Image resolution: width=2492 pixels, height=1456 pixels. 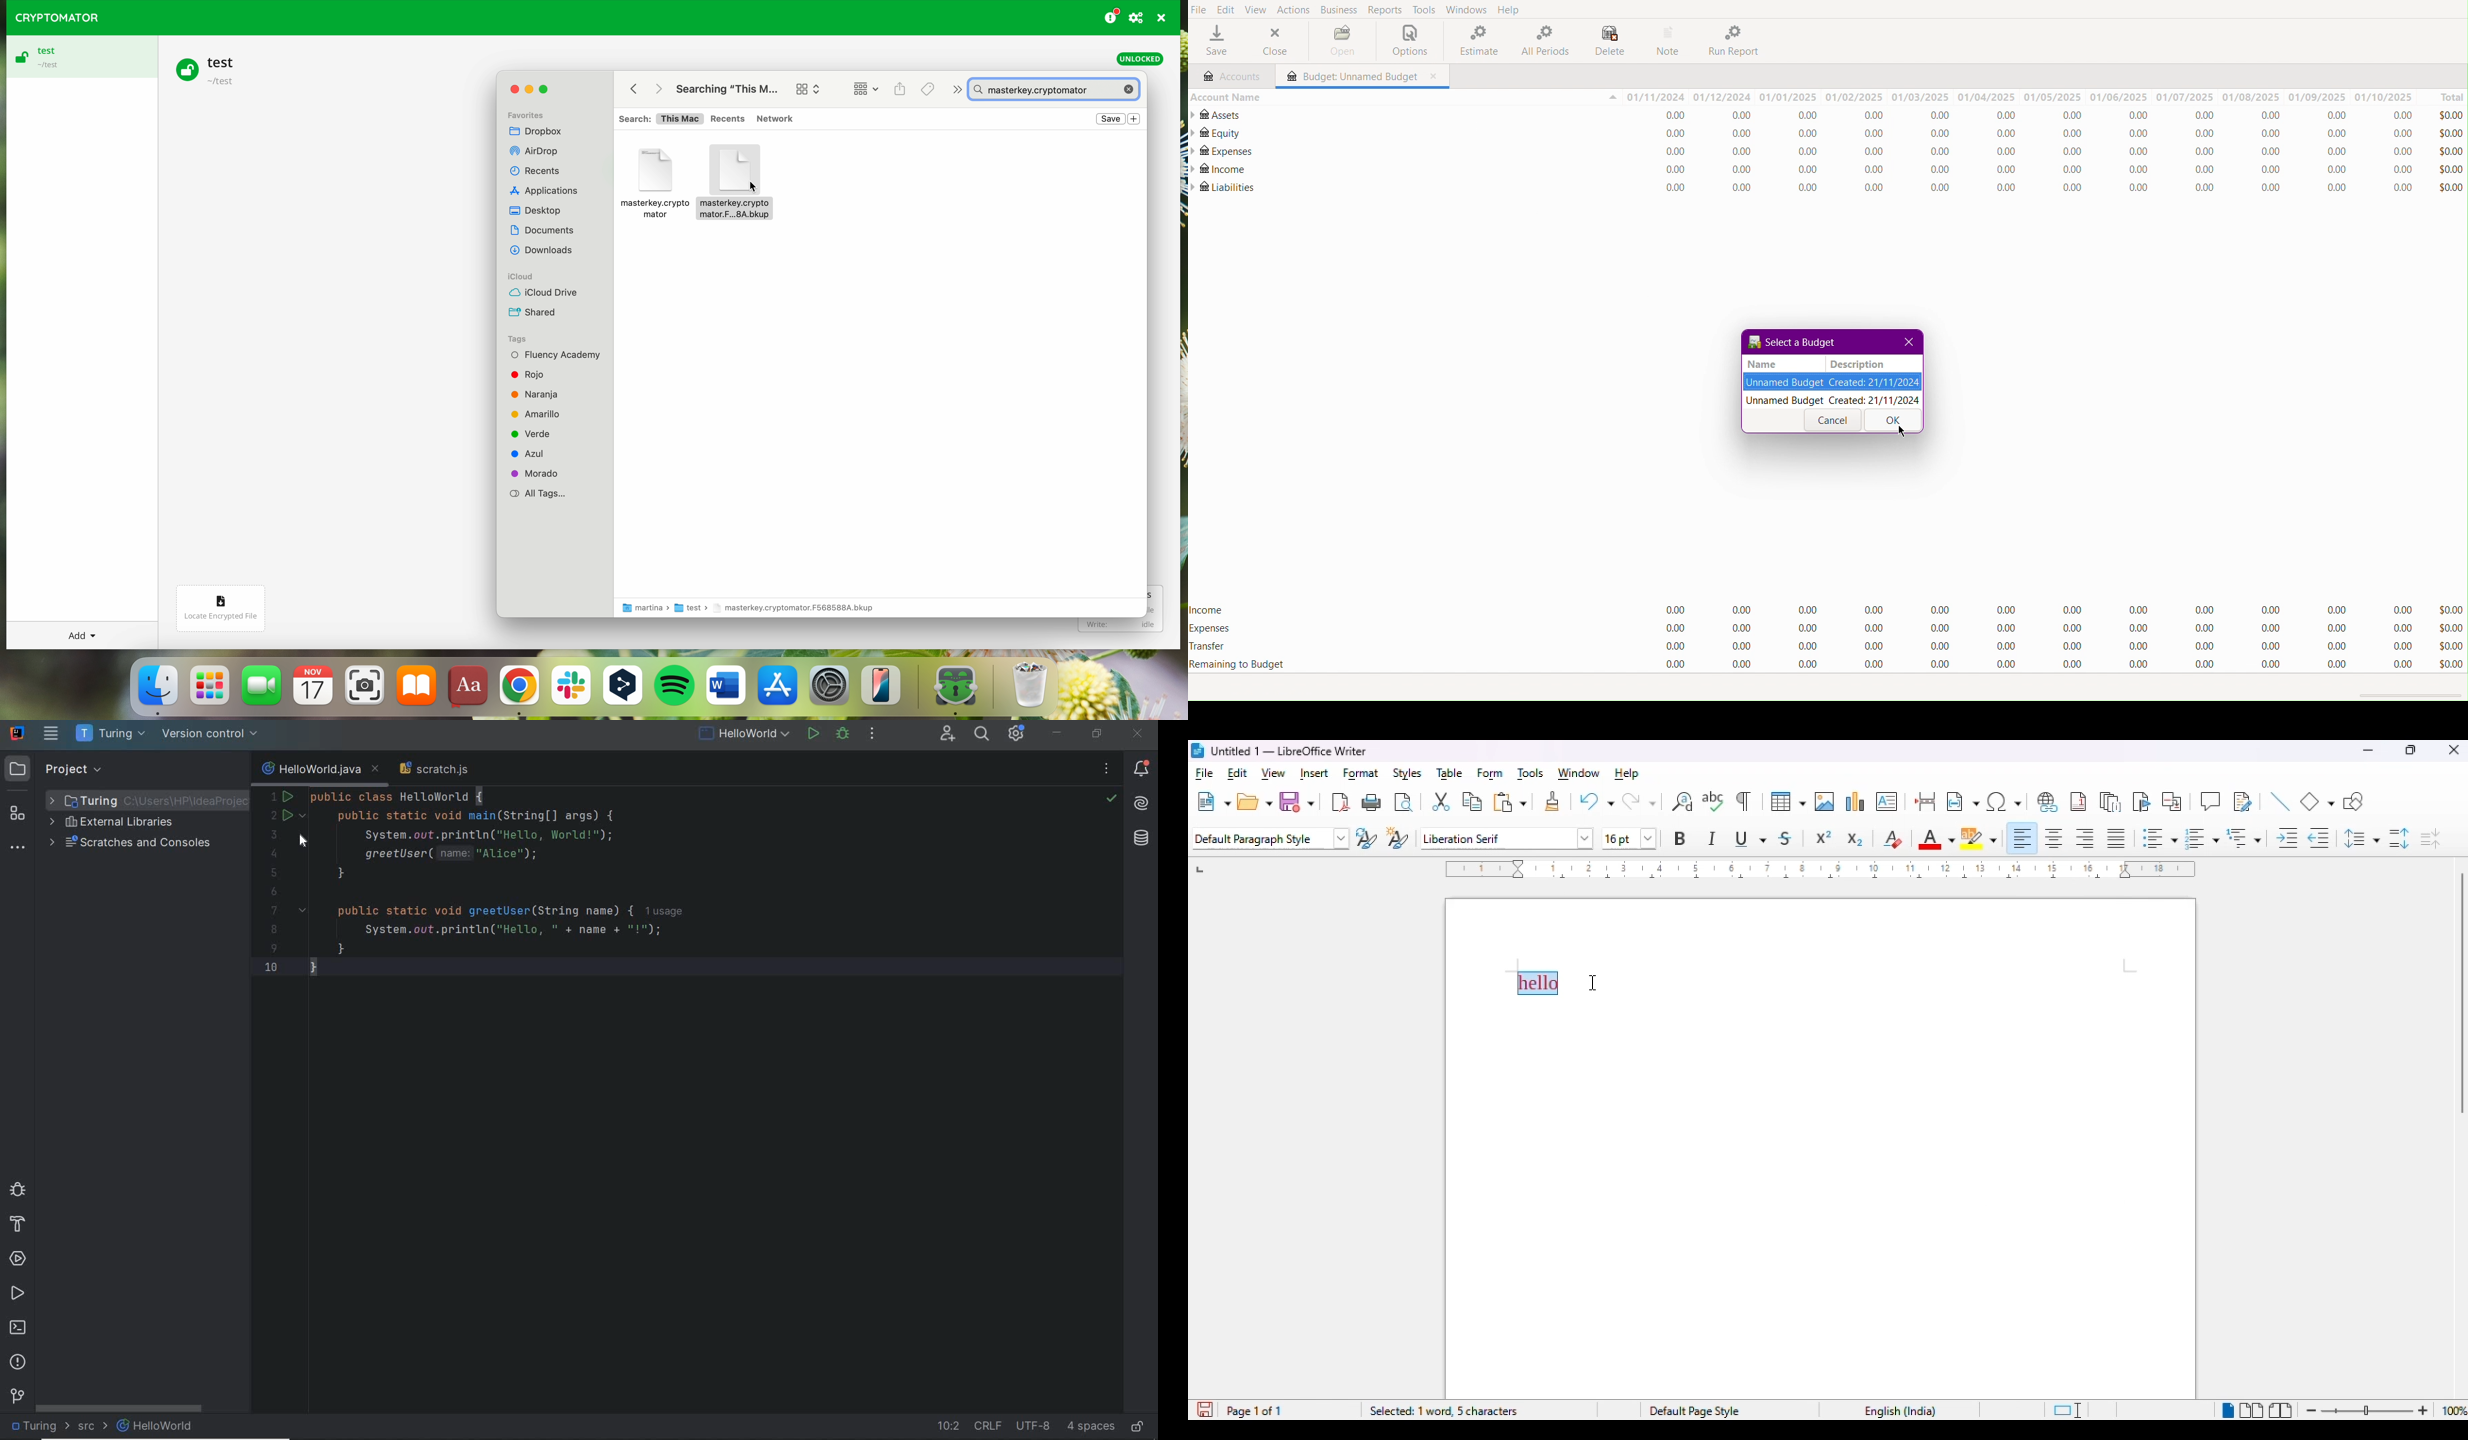 What do you see at coordinates (1886, 801) in the screenshot?
I see `insert text box` at bounding box center [1886, 801].